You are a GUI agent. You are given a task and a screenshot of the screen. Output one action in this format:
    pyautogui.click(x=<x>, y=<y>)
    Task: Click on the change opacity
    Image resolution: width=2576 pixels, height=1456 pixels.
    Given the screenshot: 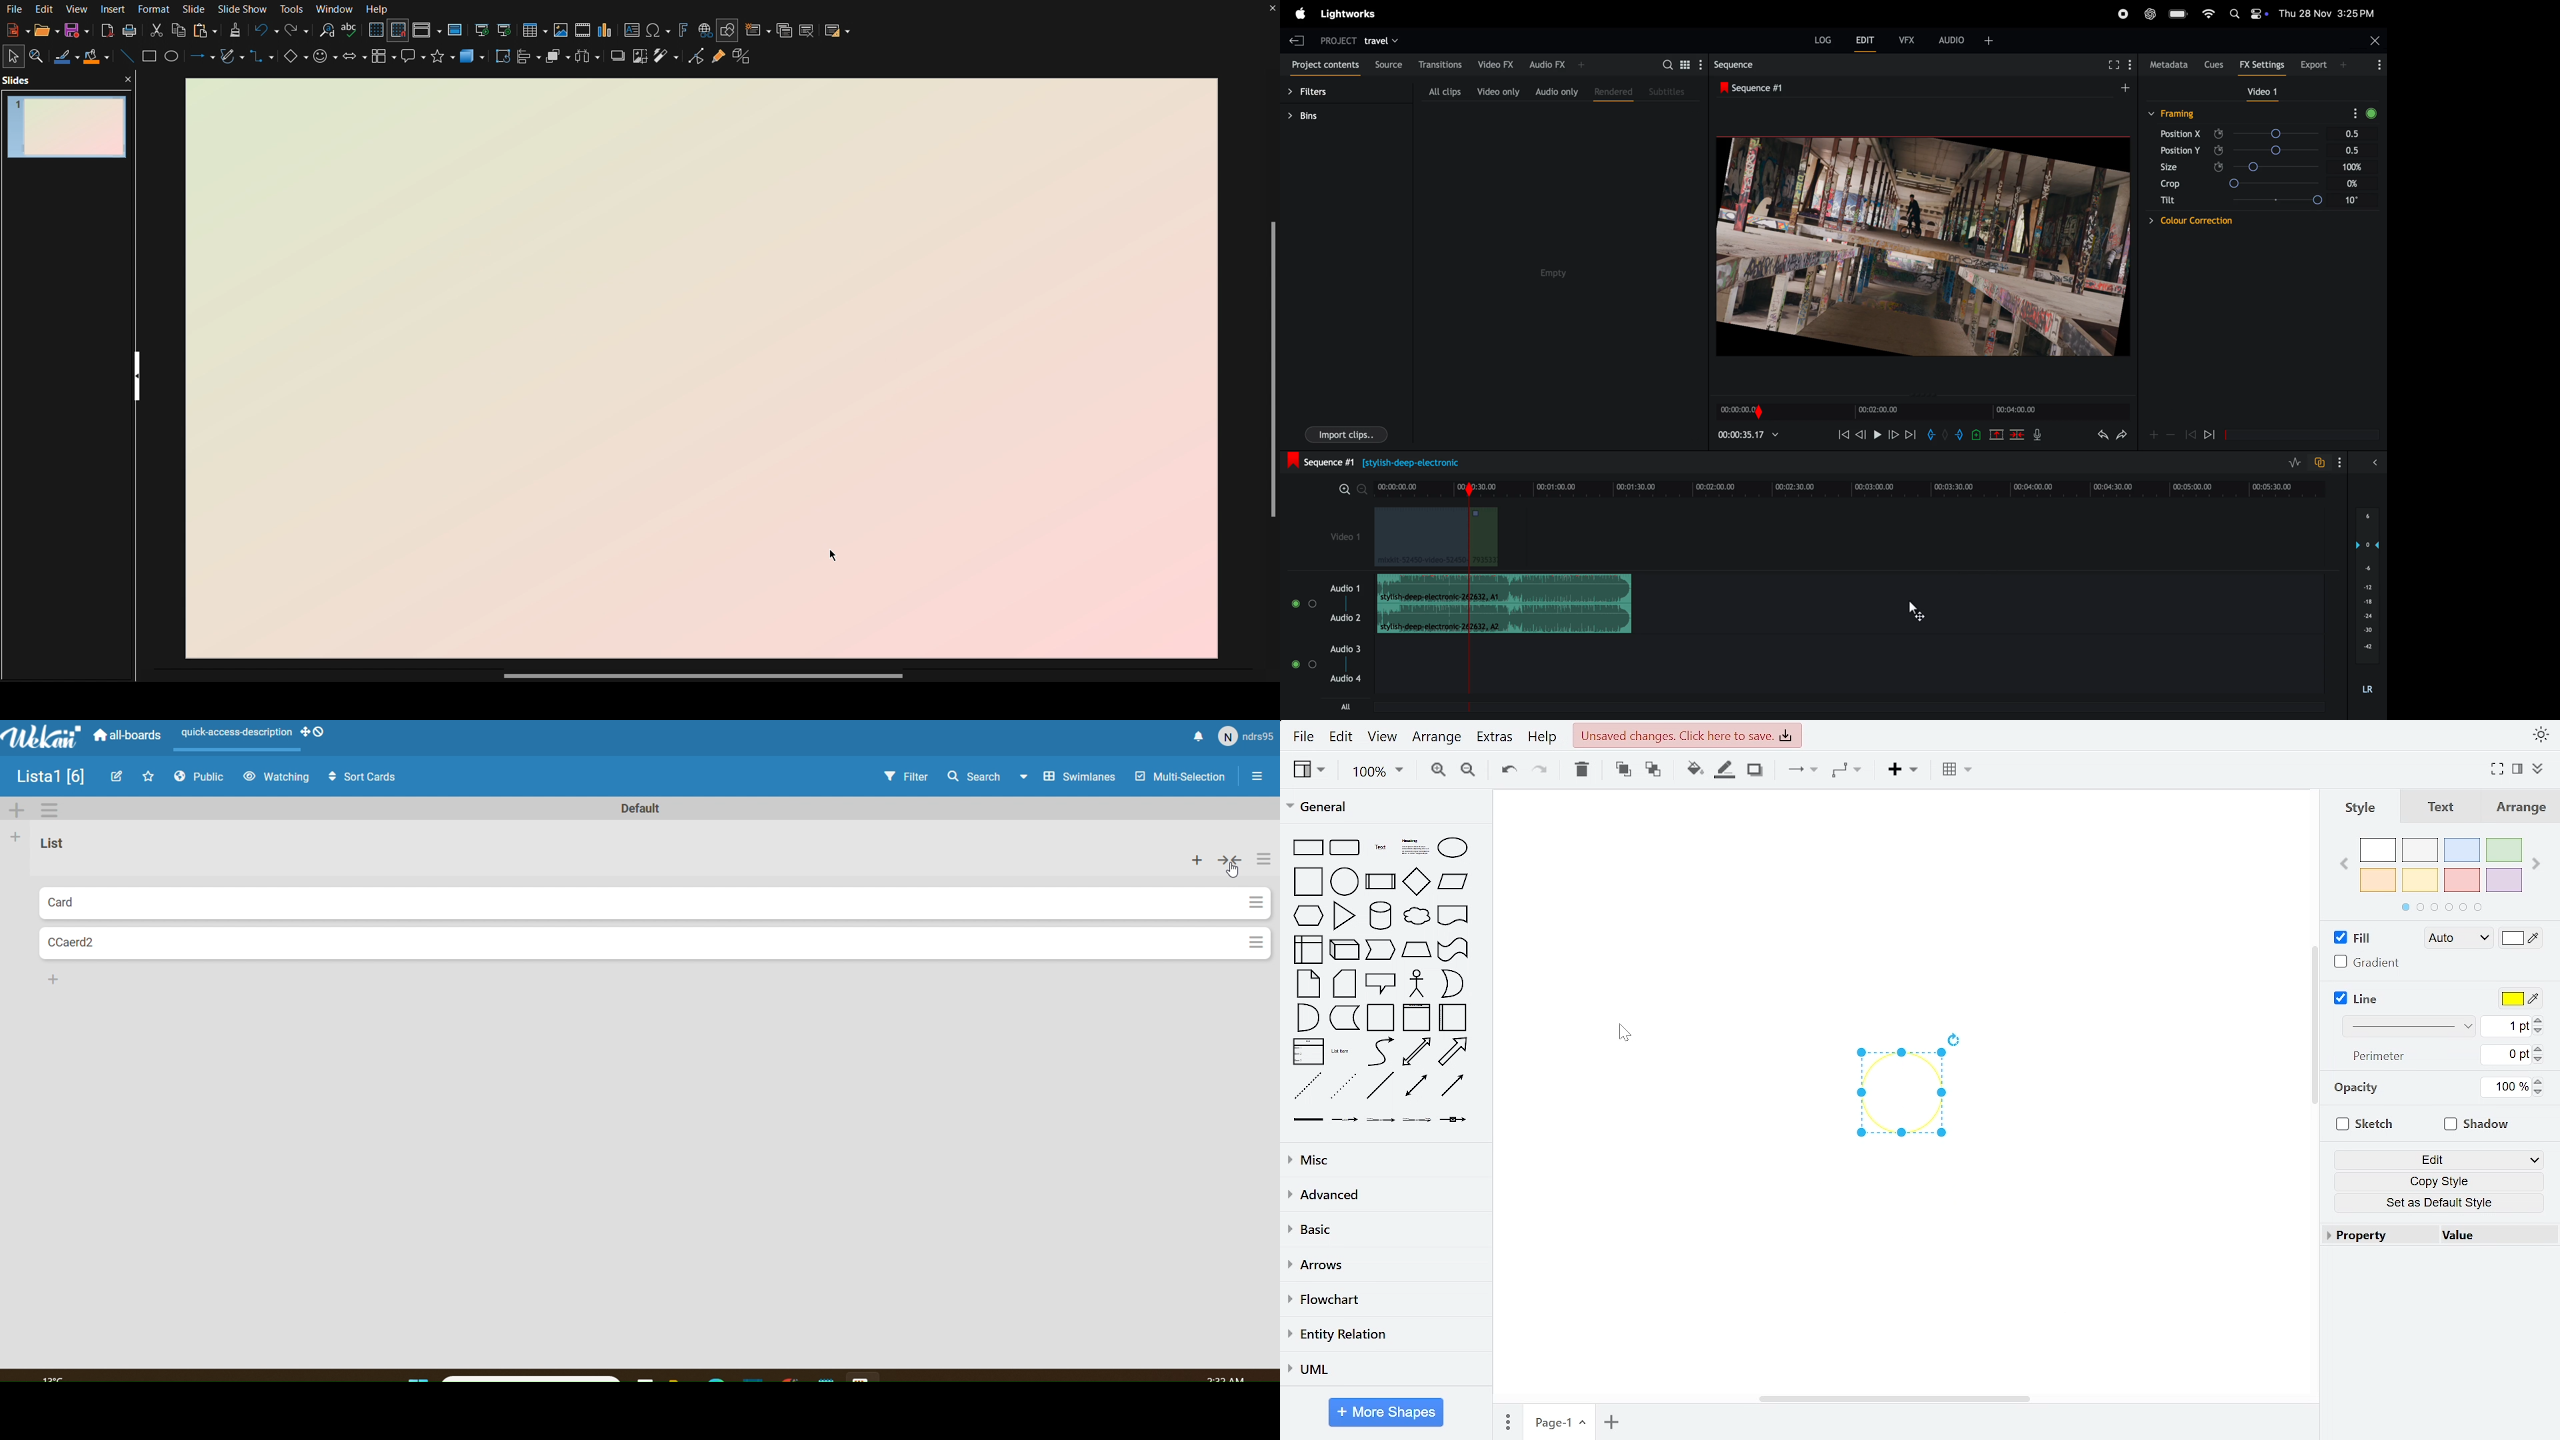 What is the action you would take?
    pyautogui.click(x=2507, y=1086)
    